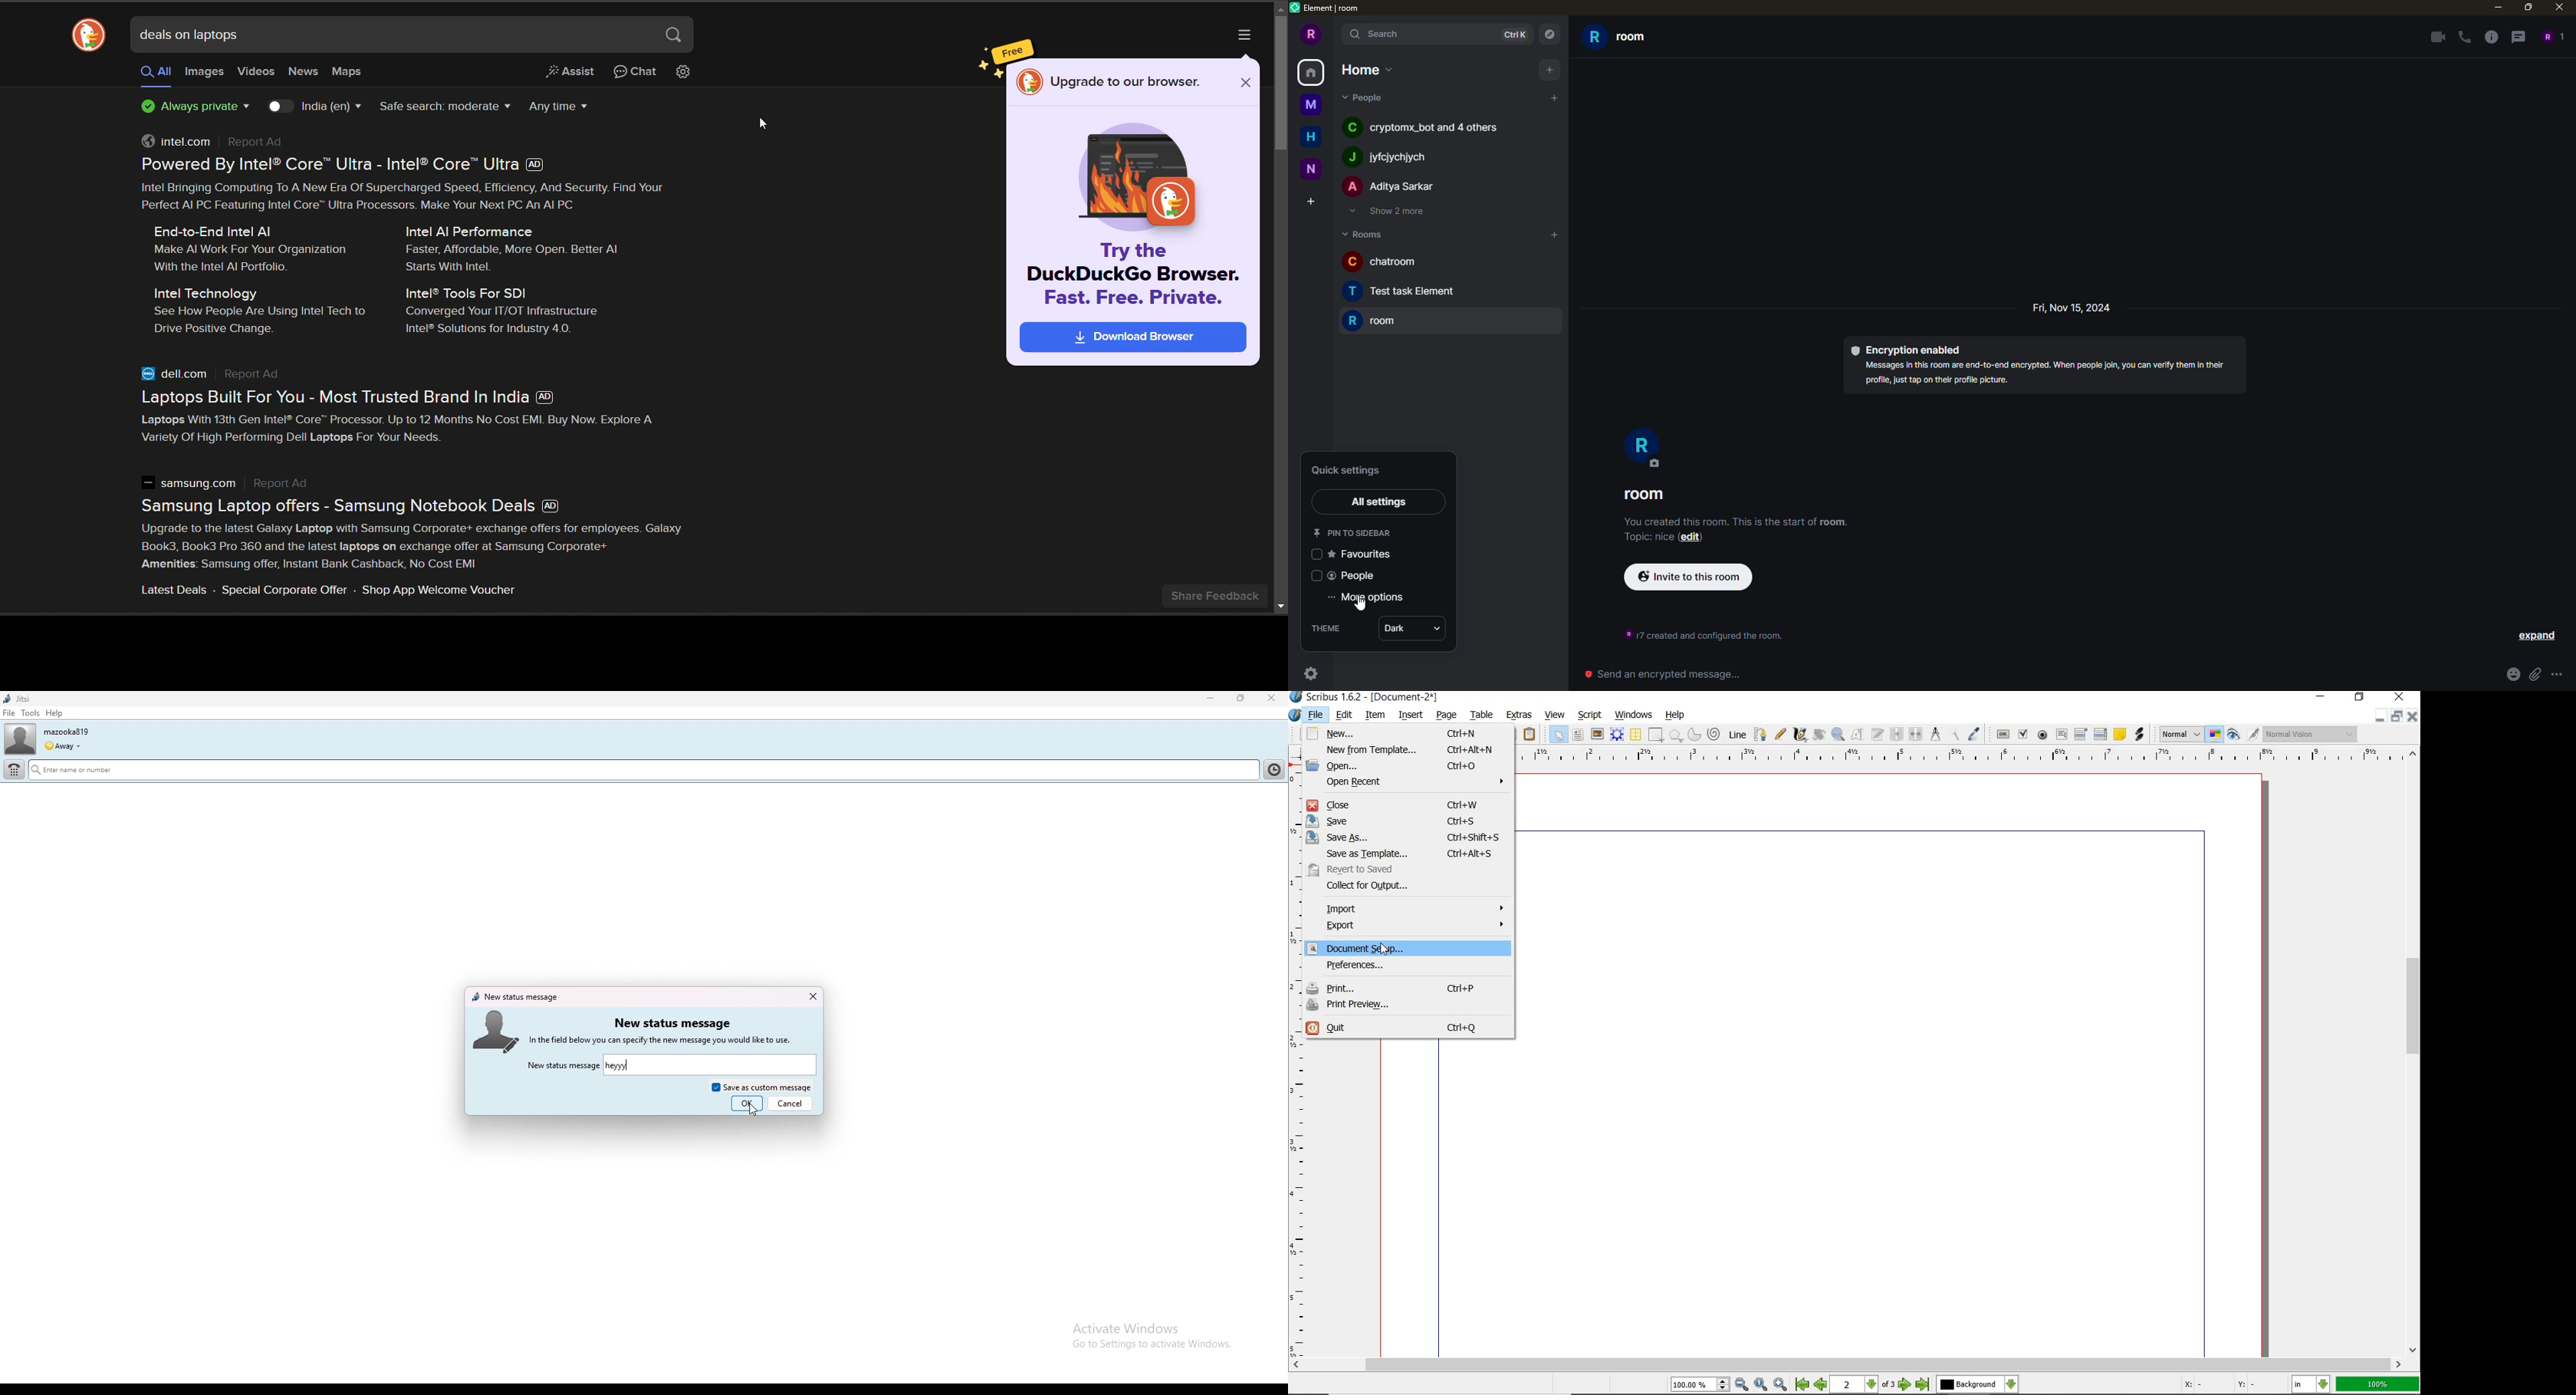 The image size is (2576, 1400). What do you see at coordinates (1412, 295) in the screenshot?
I see `T Test task Element` at bounding box center [1412, 295].